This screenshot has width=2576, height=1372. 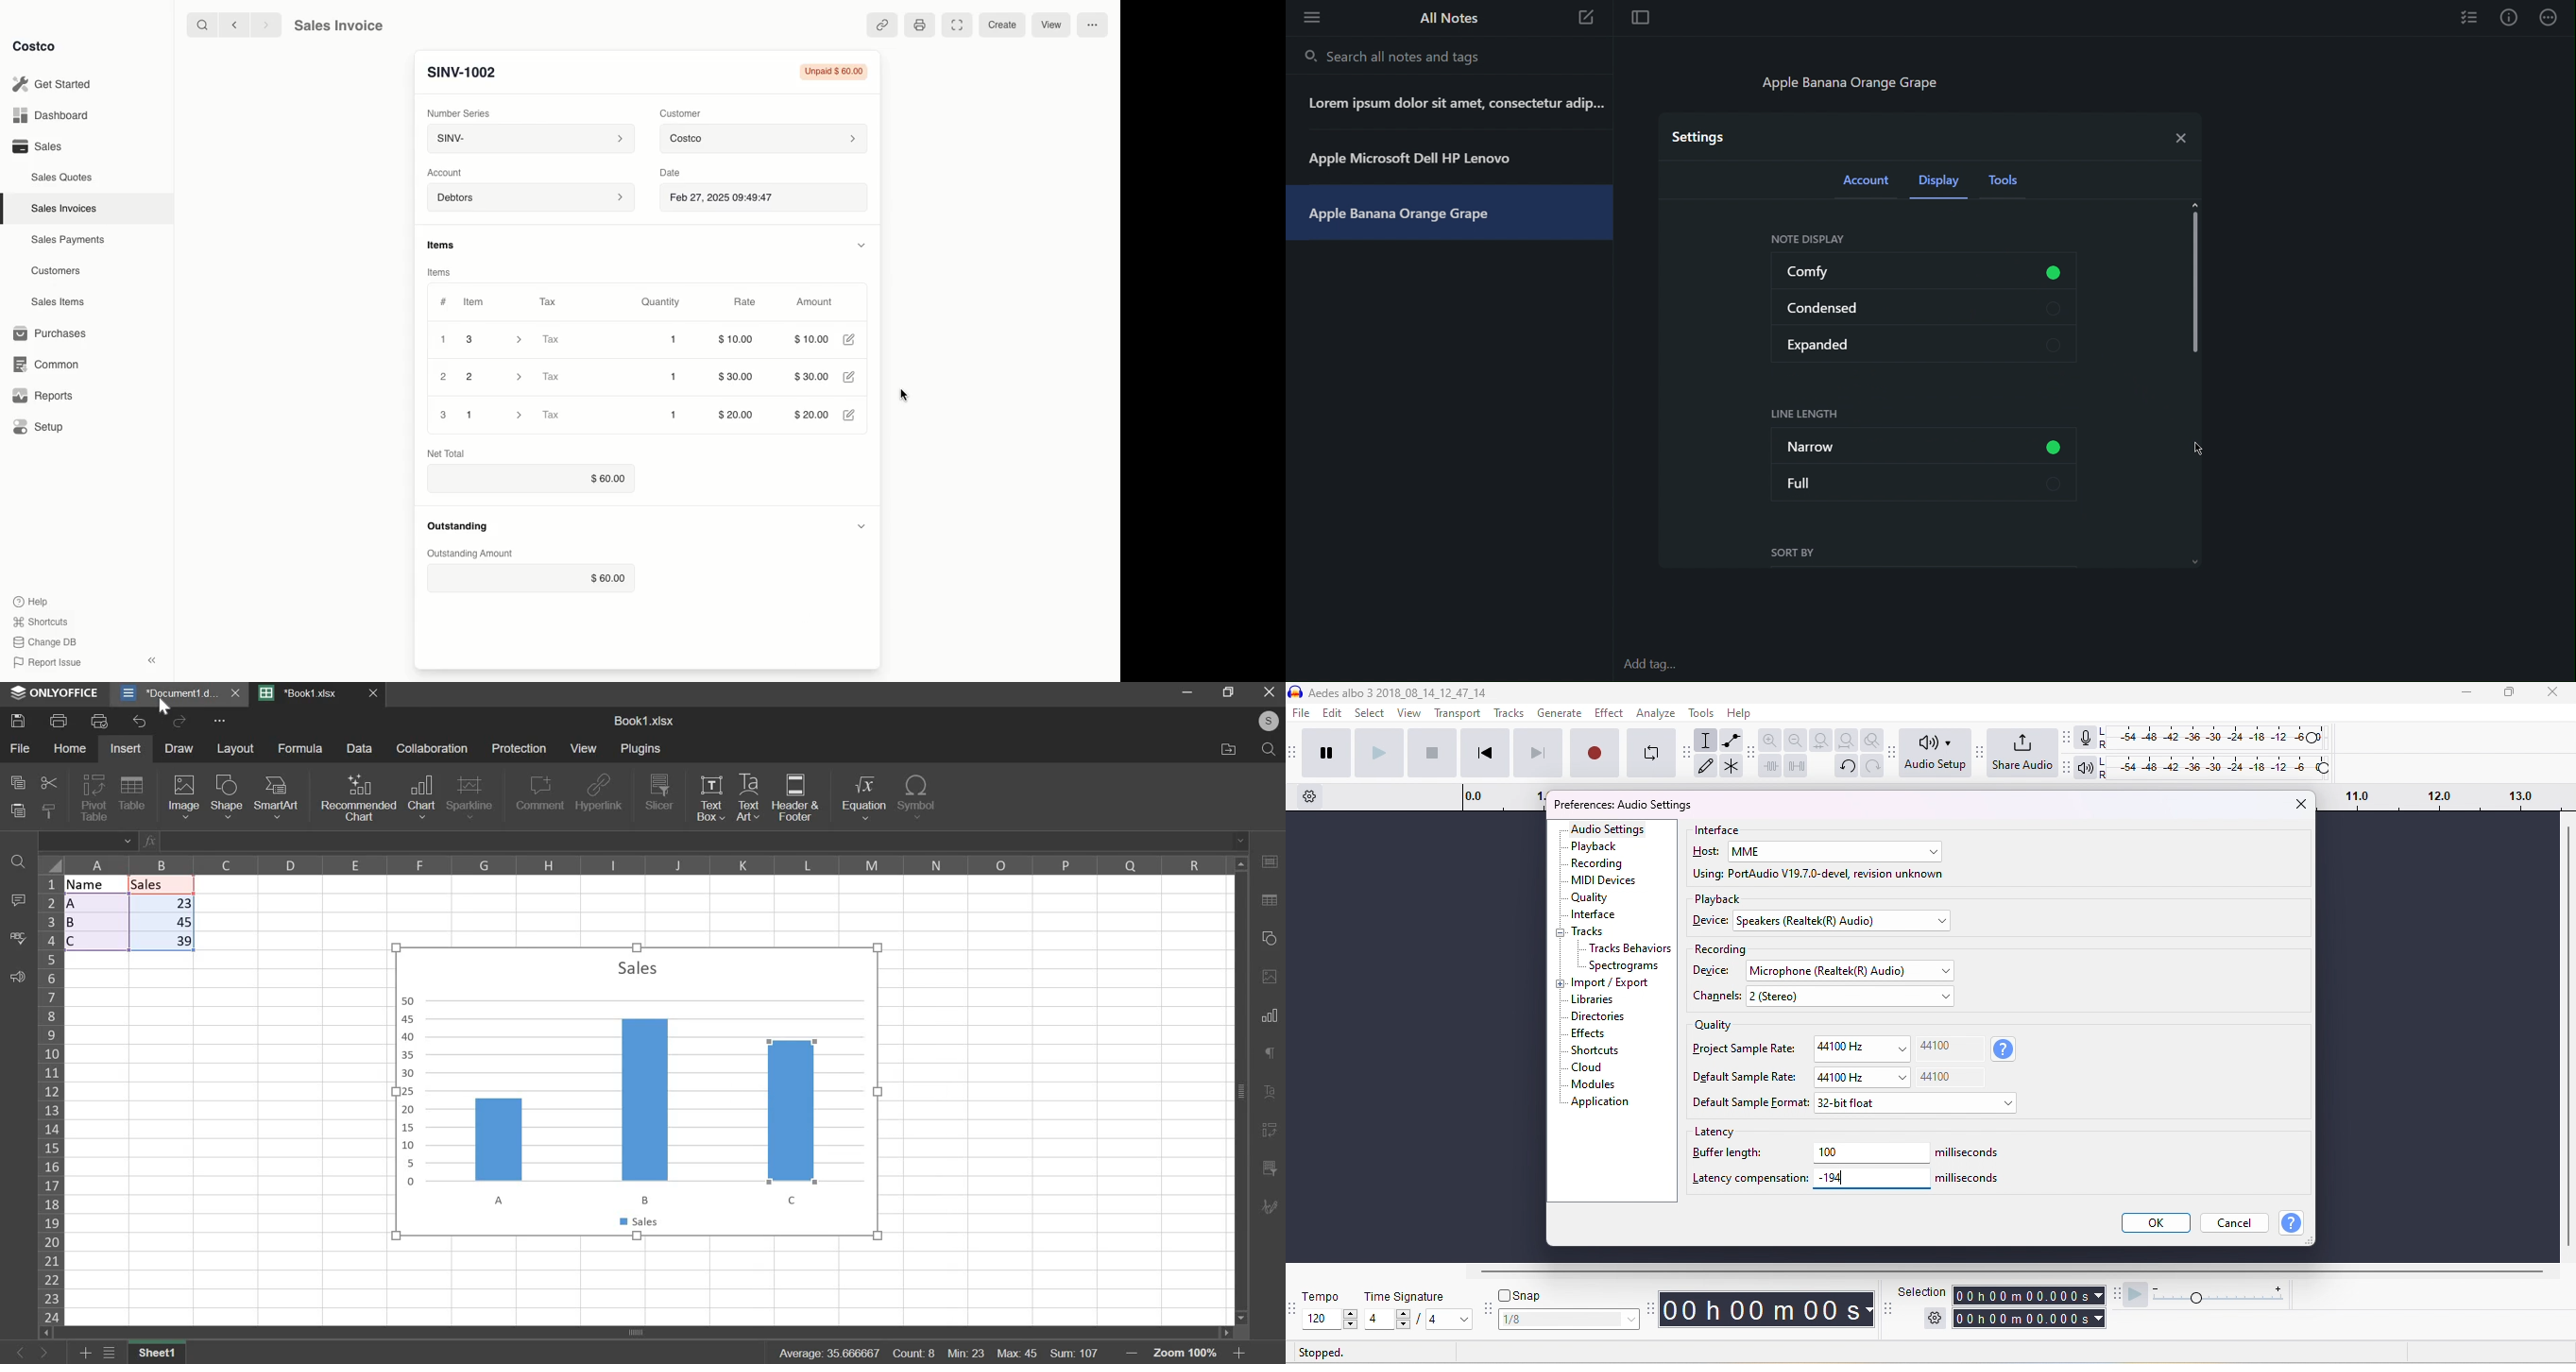 What do you see at coordinates (475, 301) in the screenshot?
I see `Item` at bounding box center [475, 301].